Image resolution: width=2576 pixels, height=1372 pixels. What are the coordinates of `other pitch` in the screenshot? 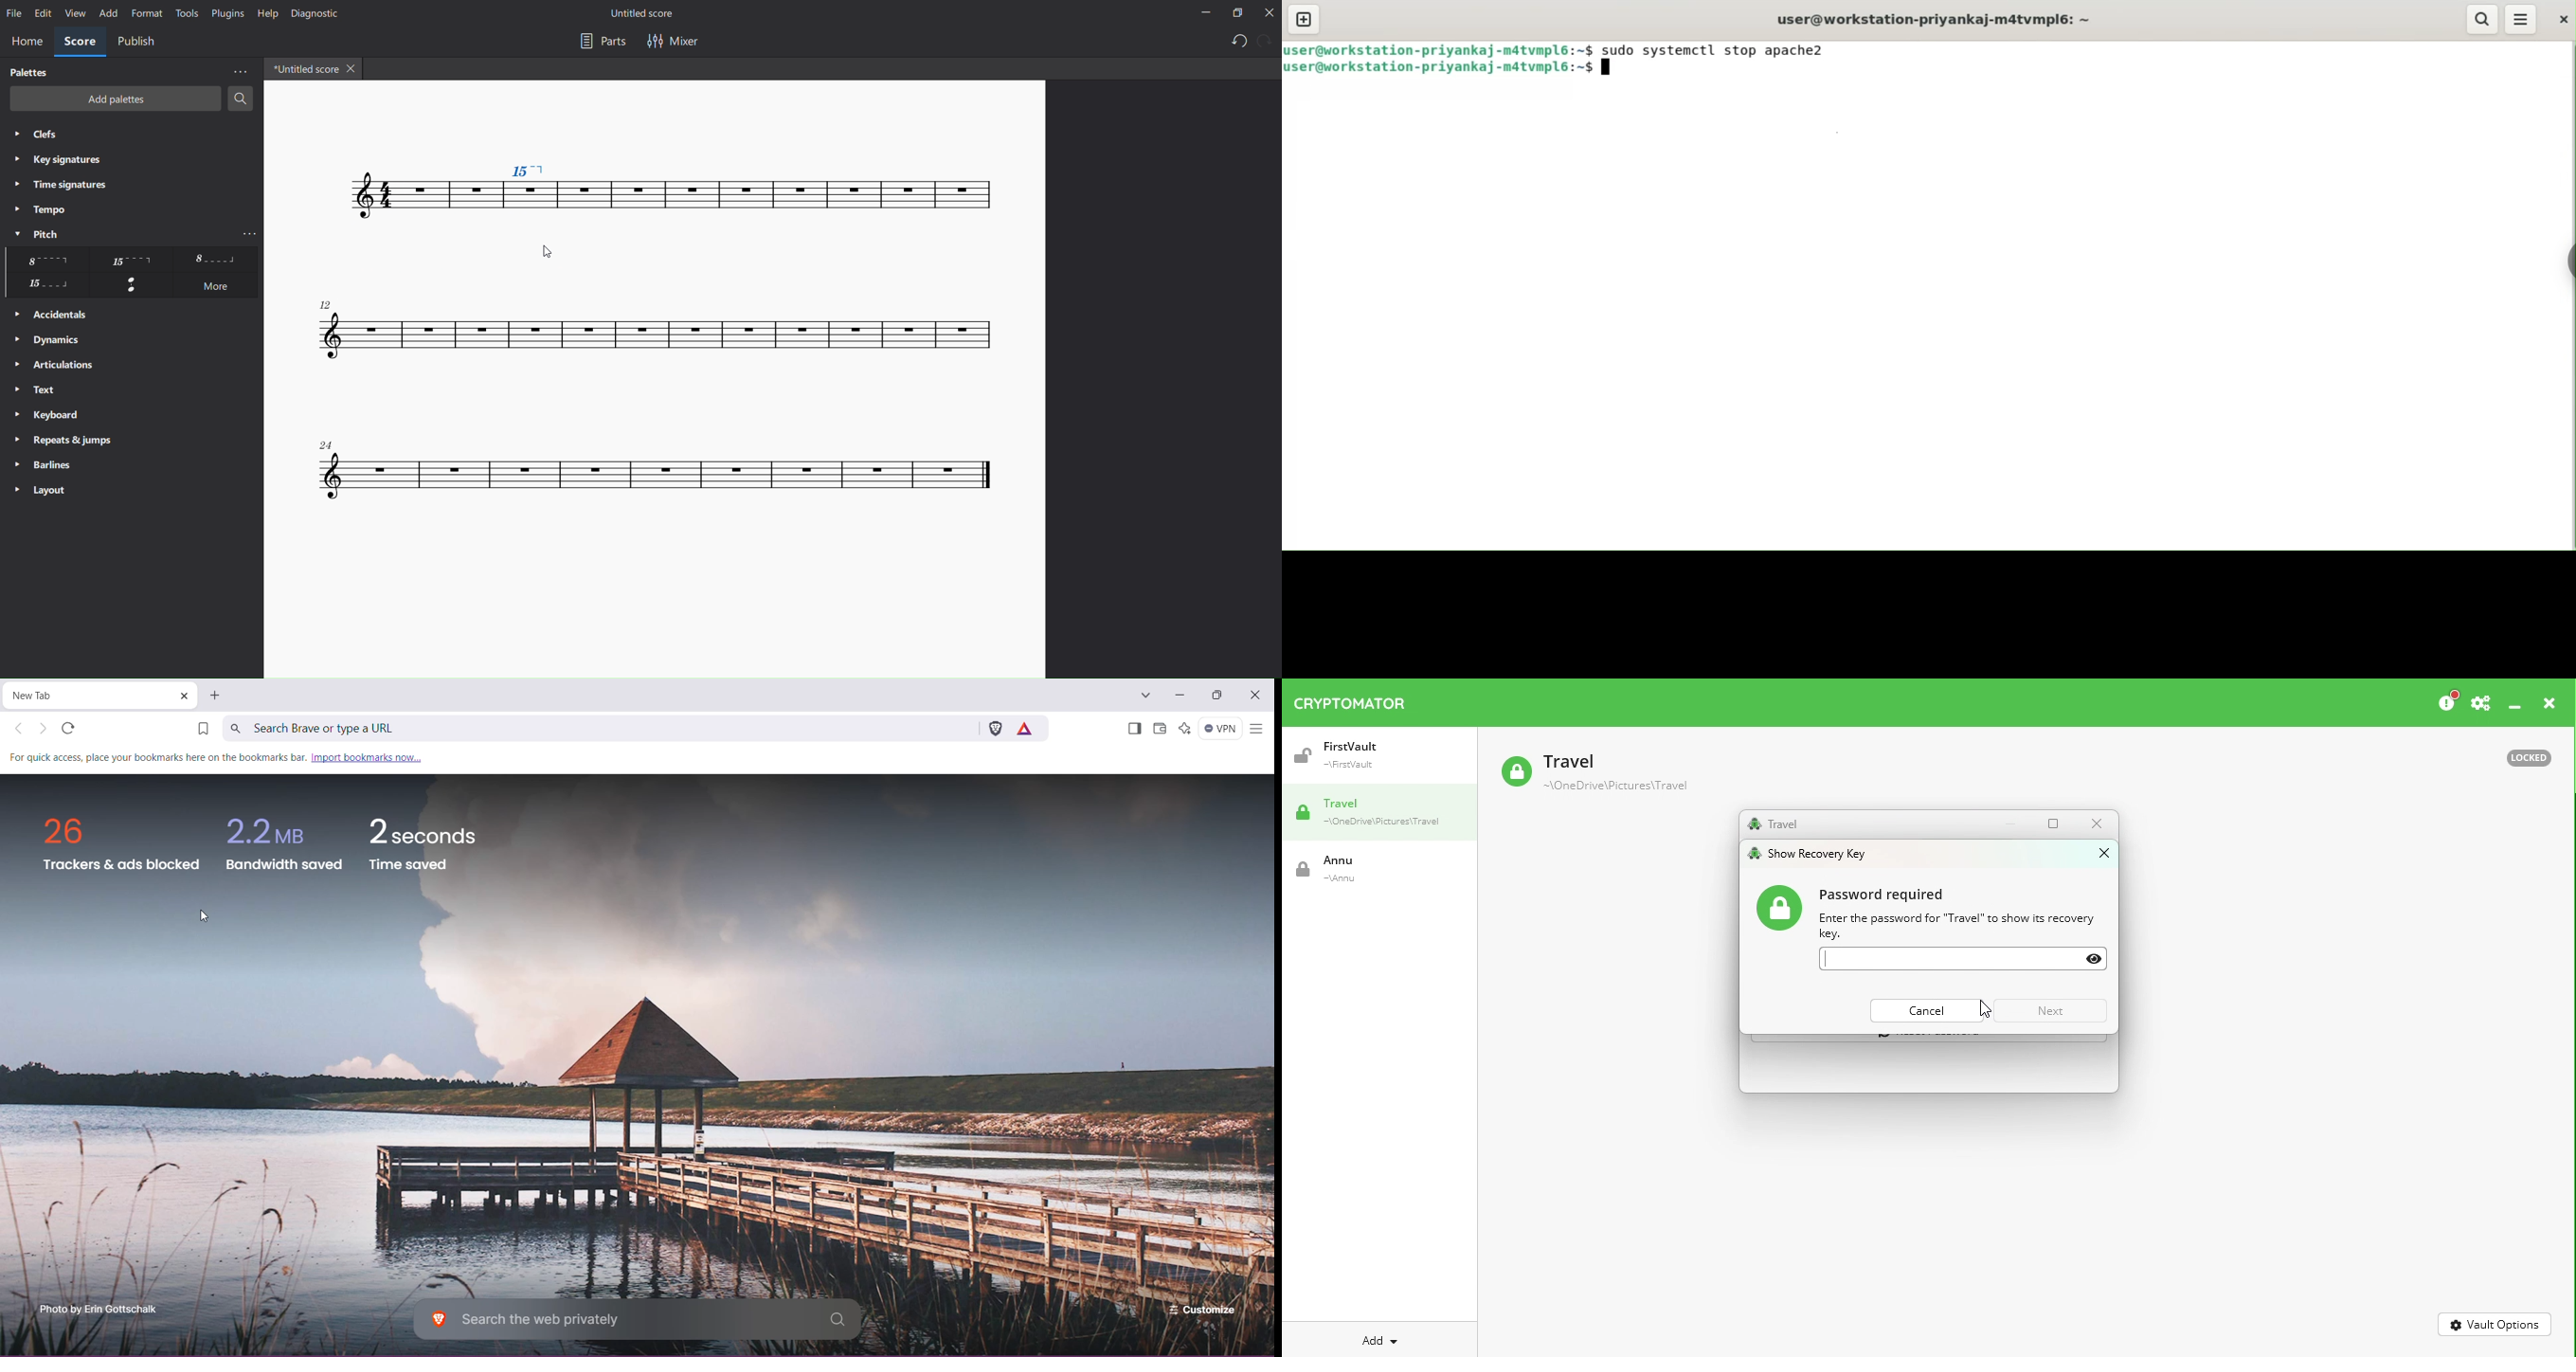 It's located at (45, 286).